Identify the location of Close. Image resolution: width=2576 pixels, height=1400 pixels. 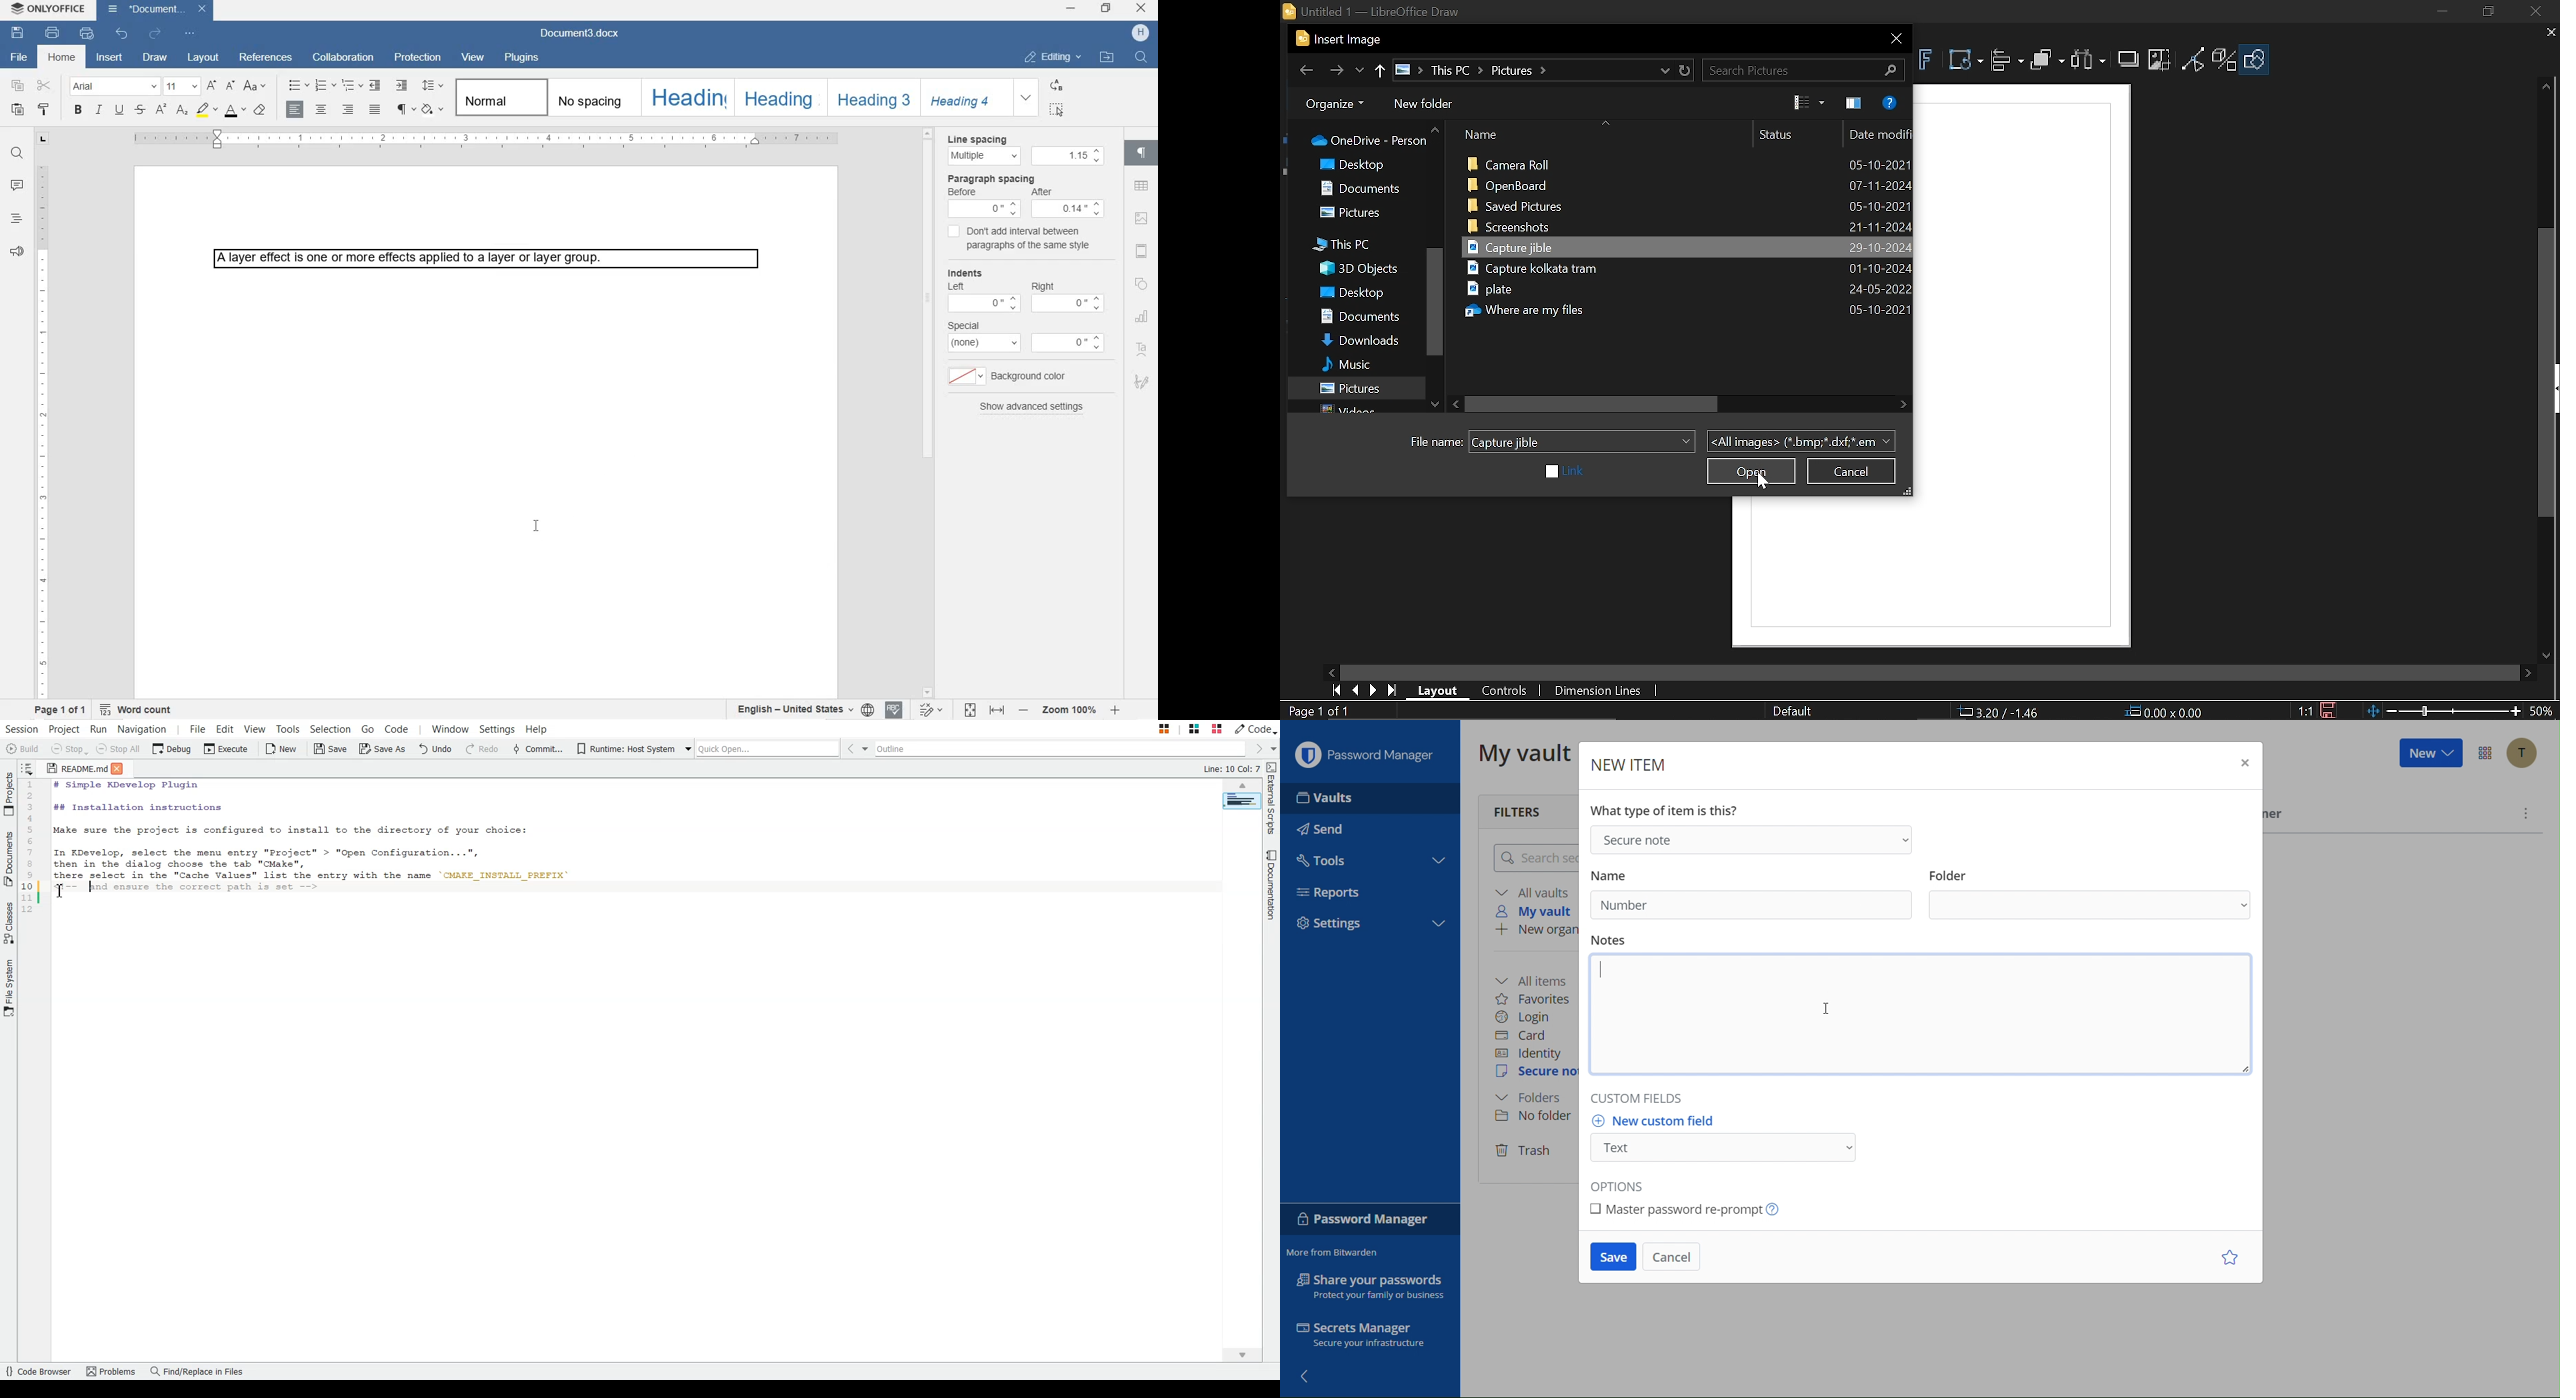
(2243, 763).